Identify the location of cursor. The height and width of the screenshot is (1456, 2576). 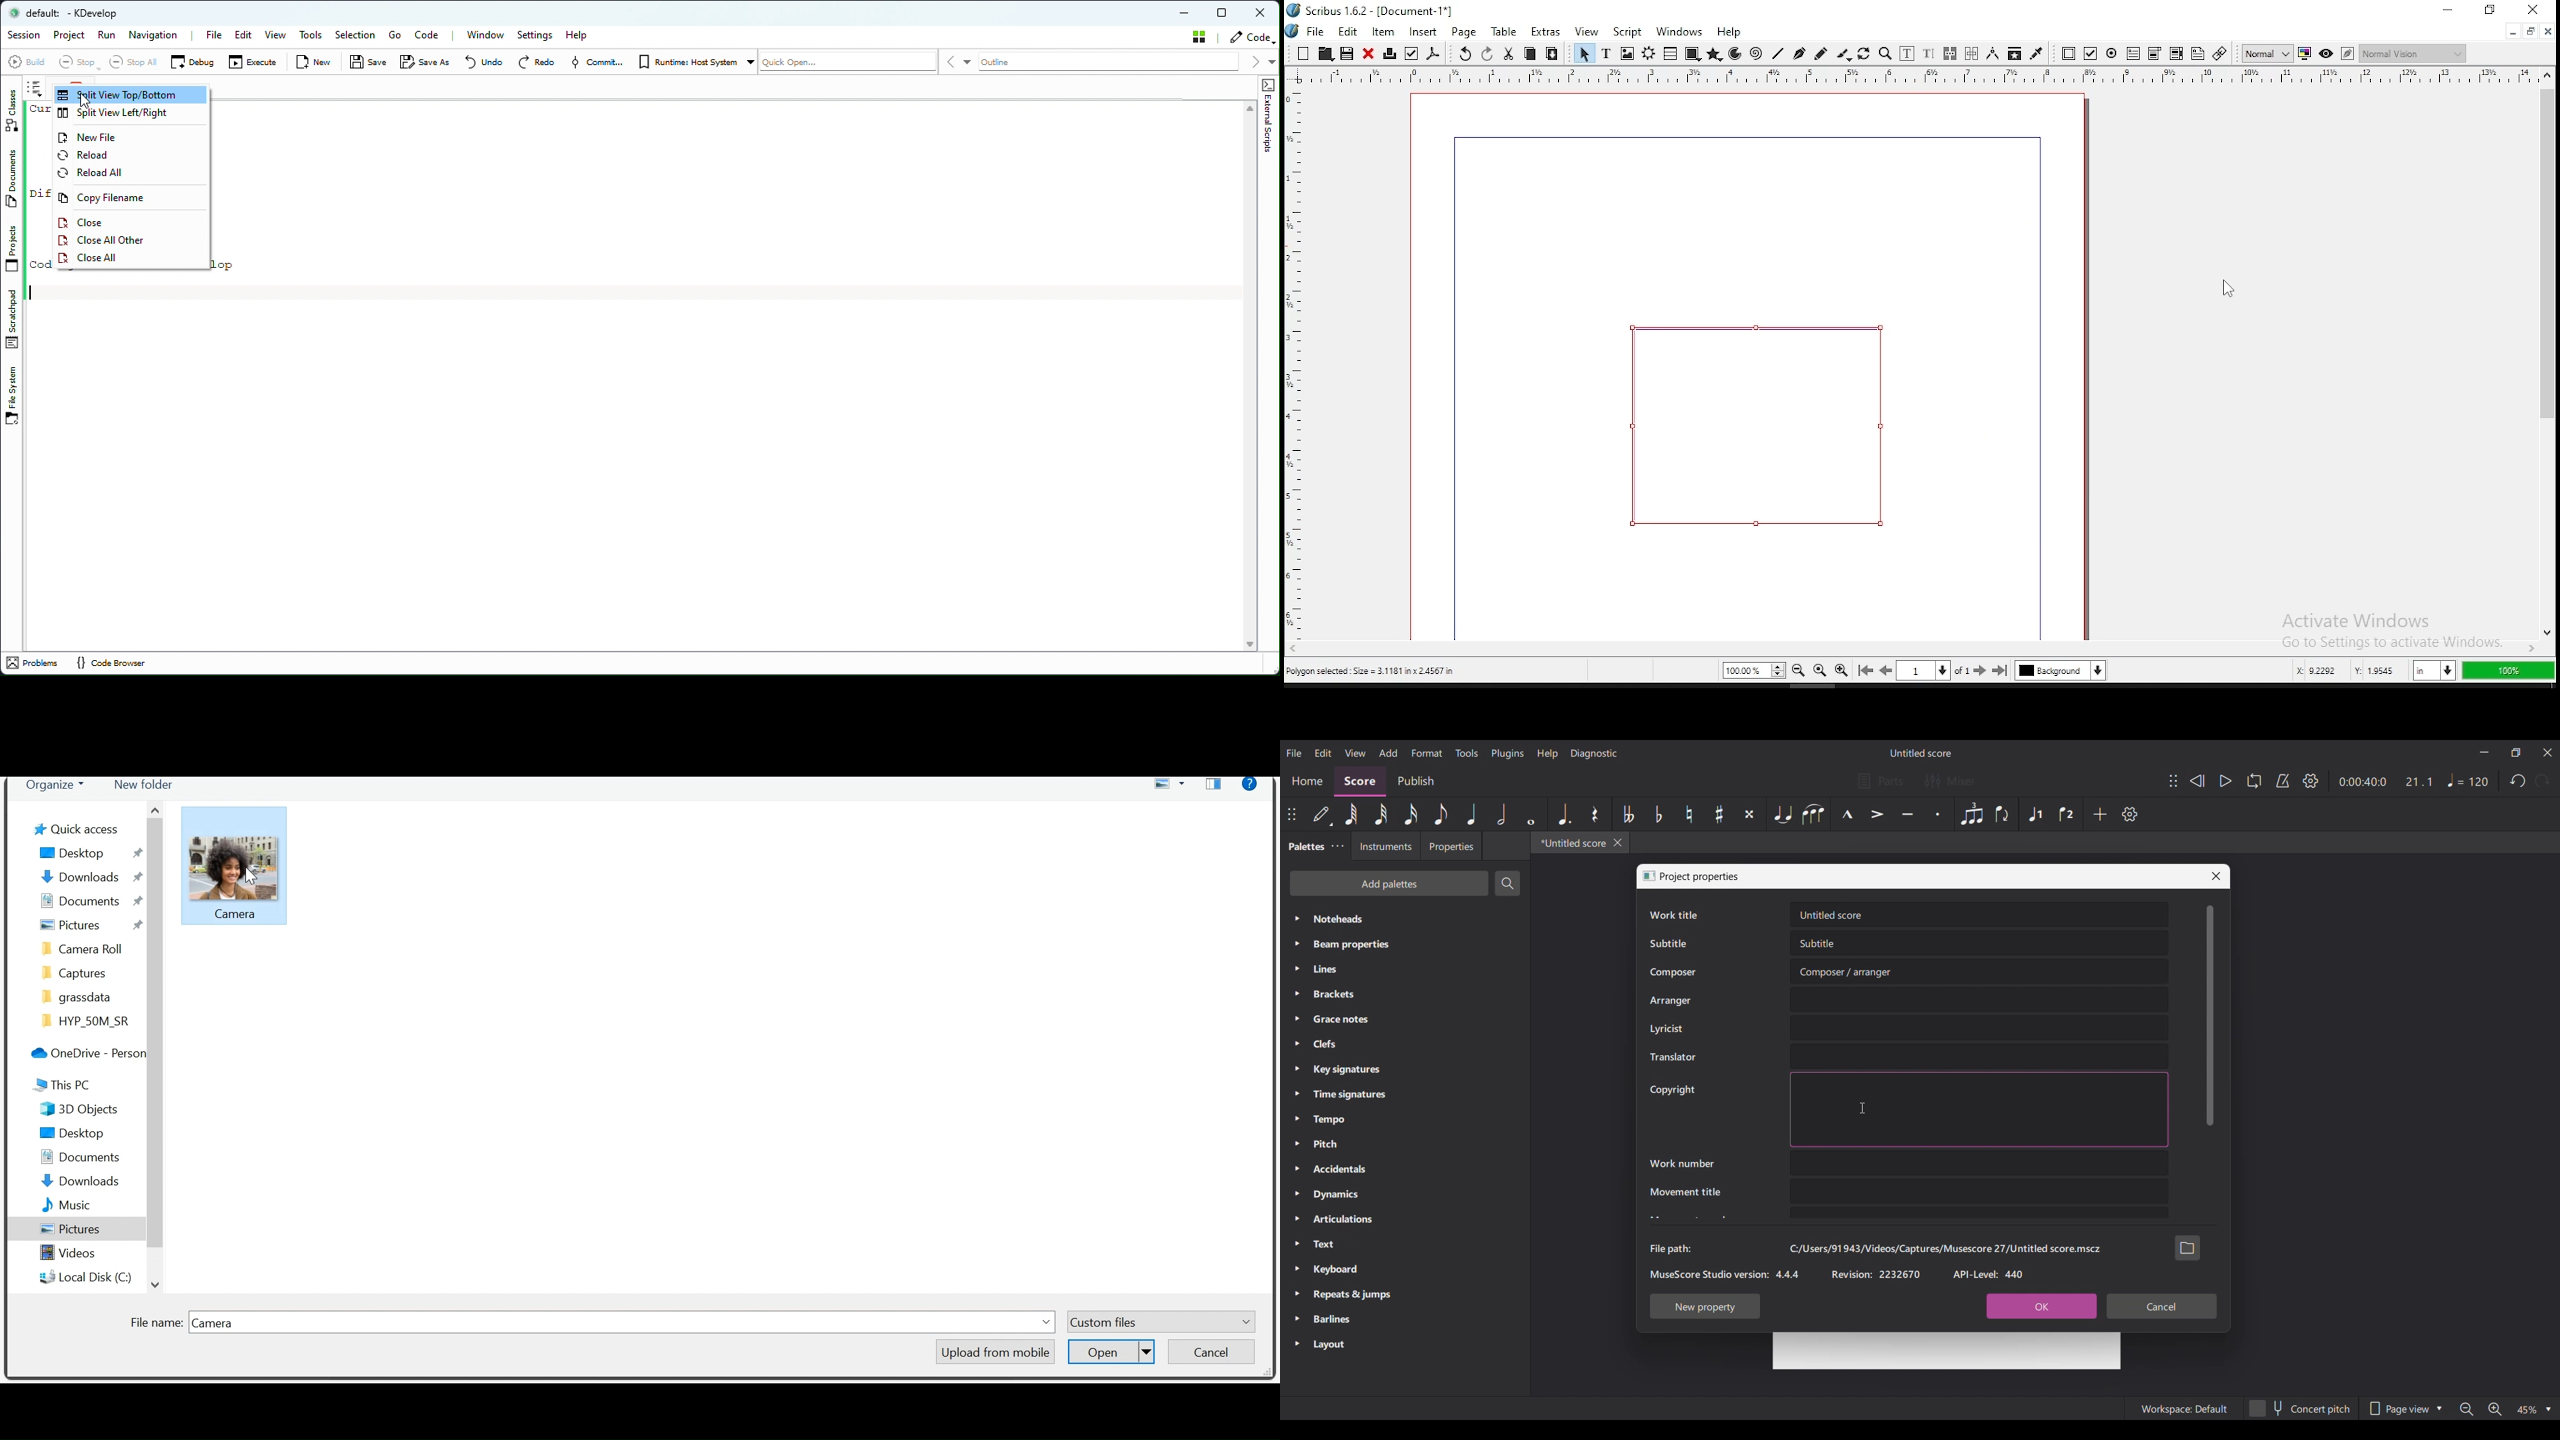
(252, 877).